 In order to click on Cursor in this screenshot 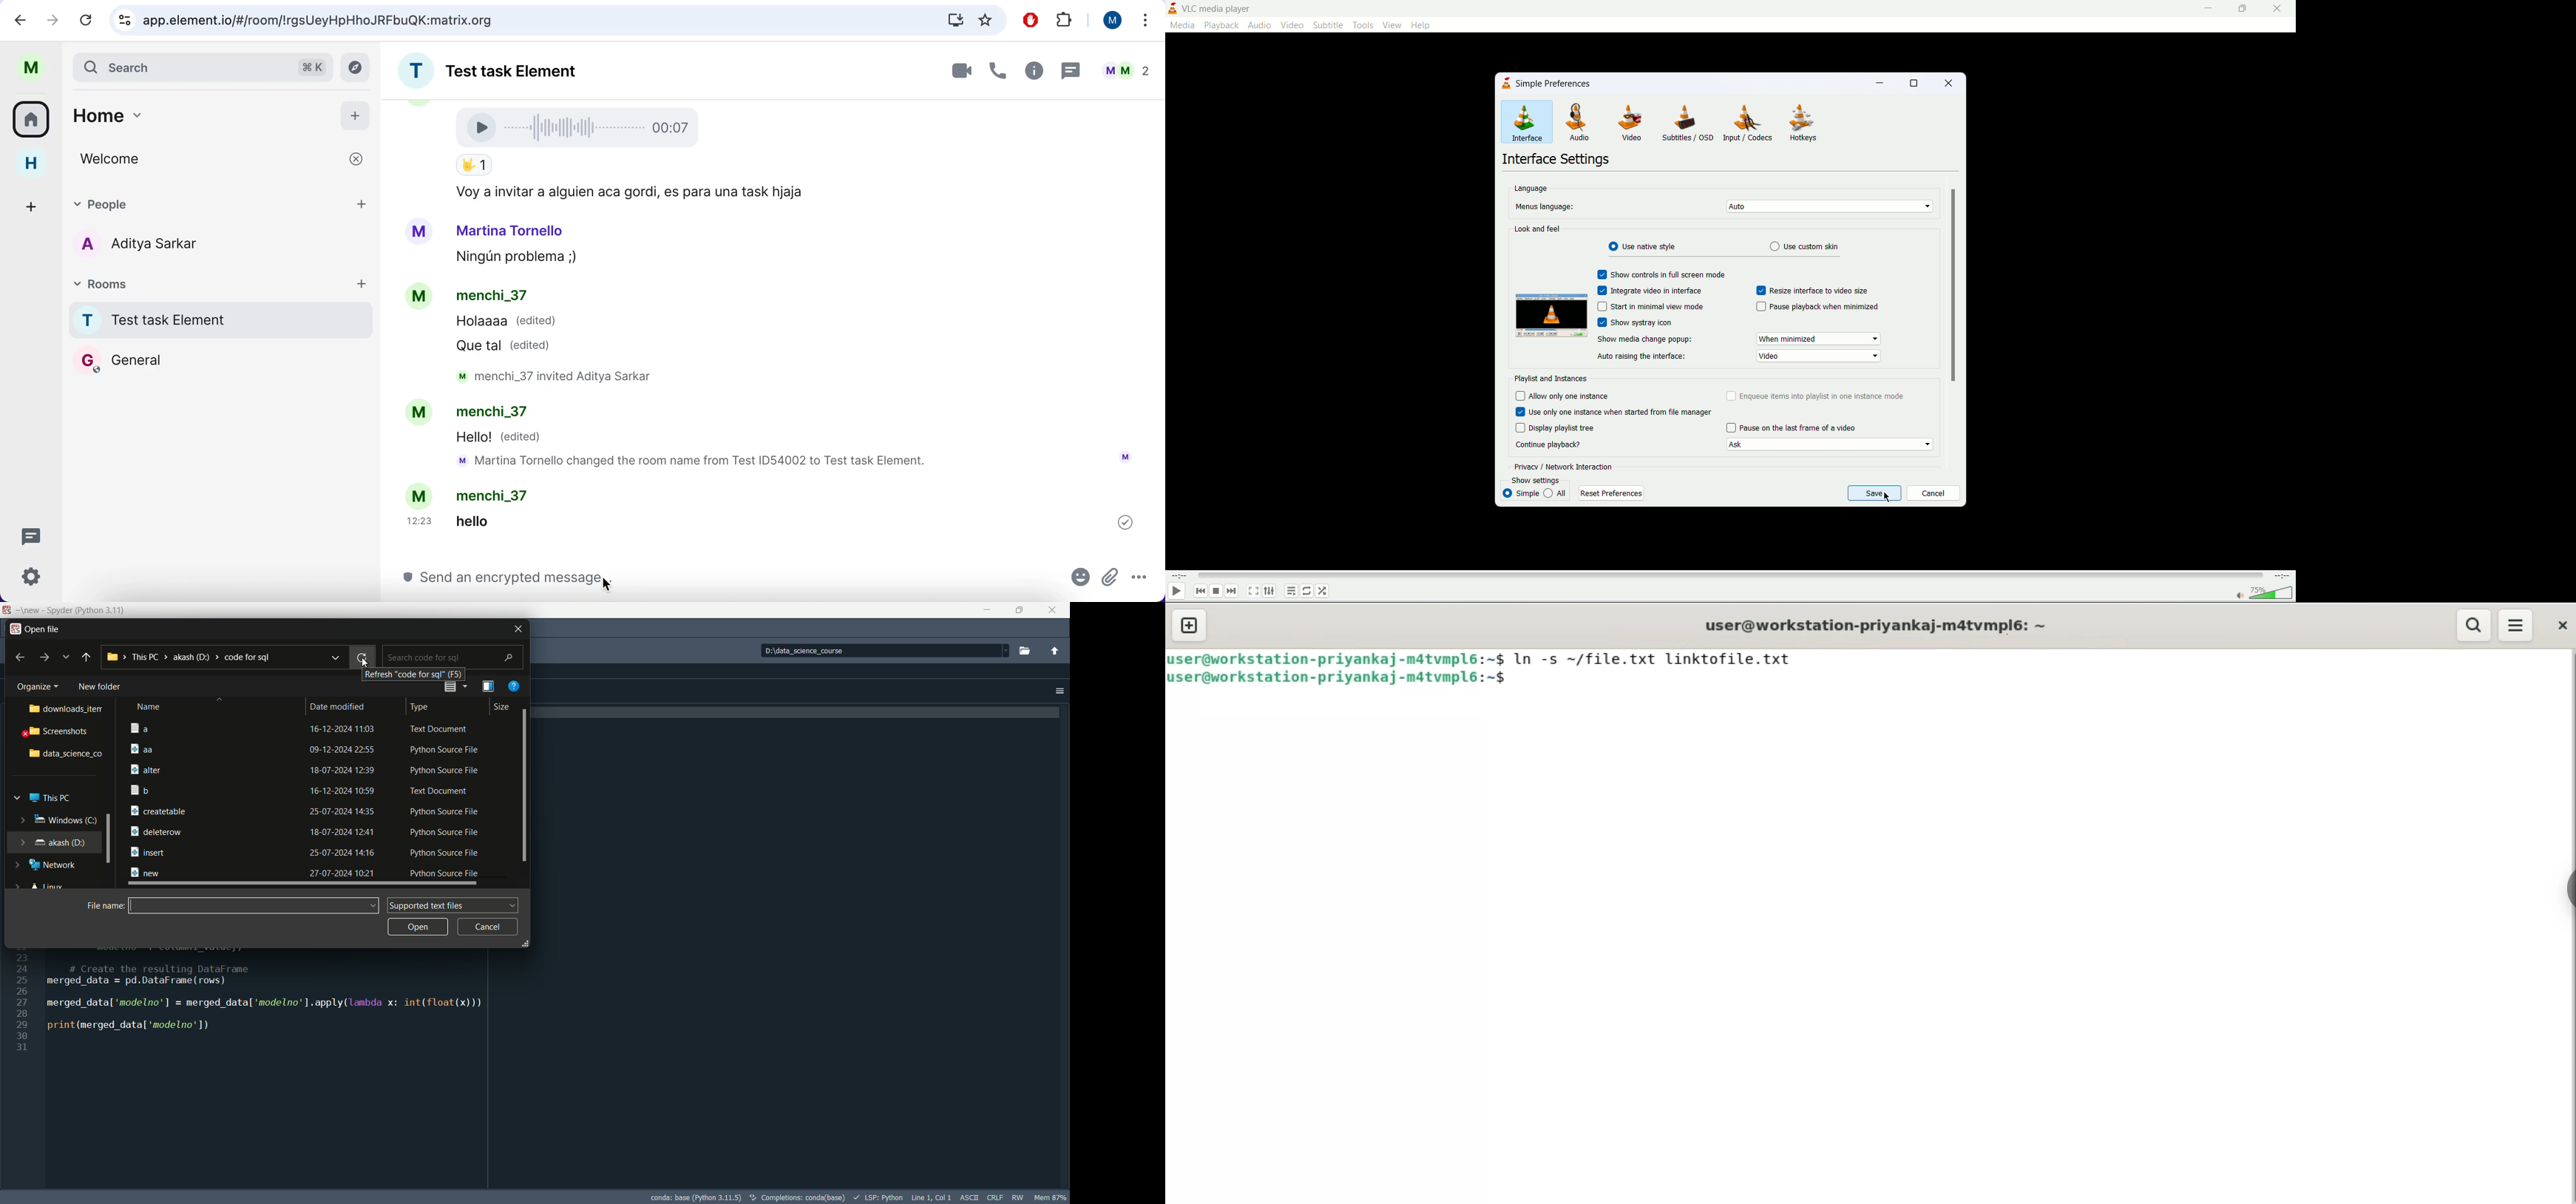, I will do `click(364, 660)`.